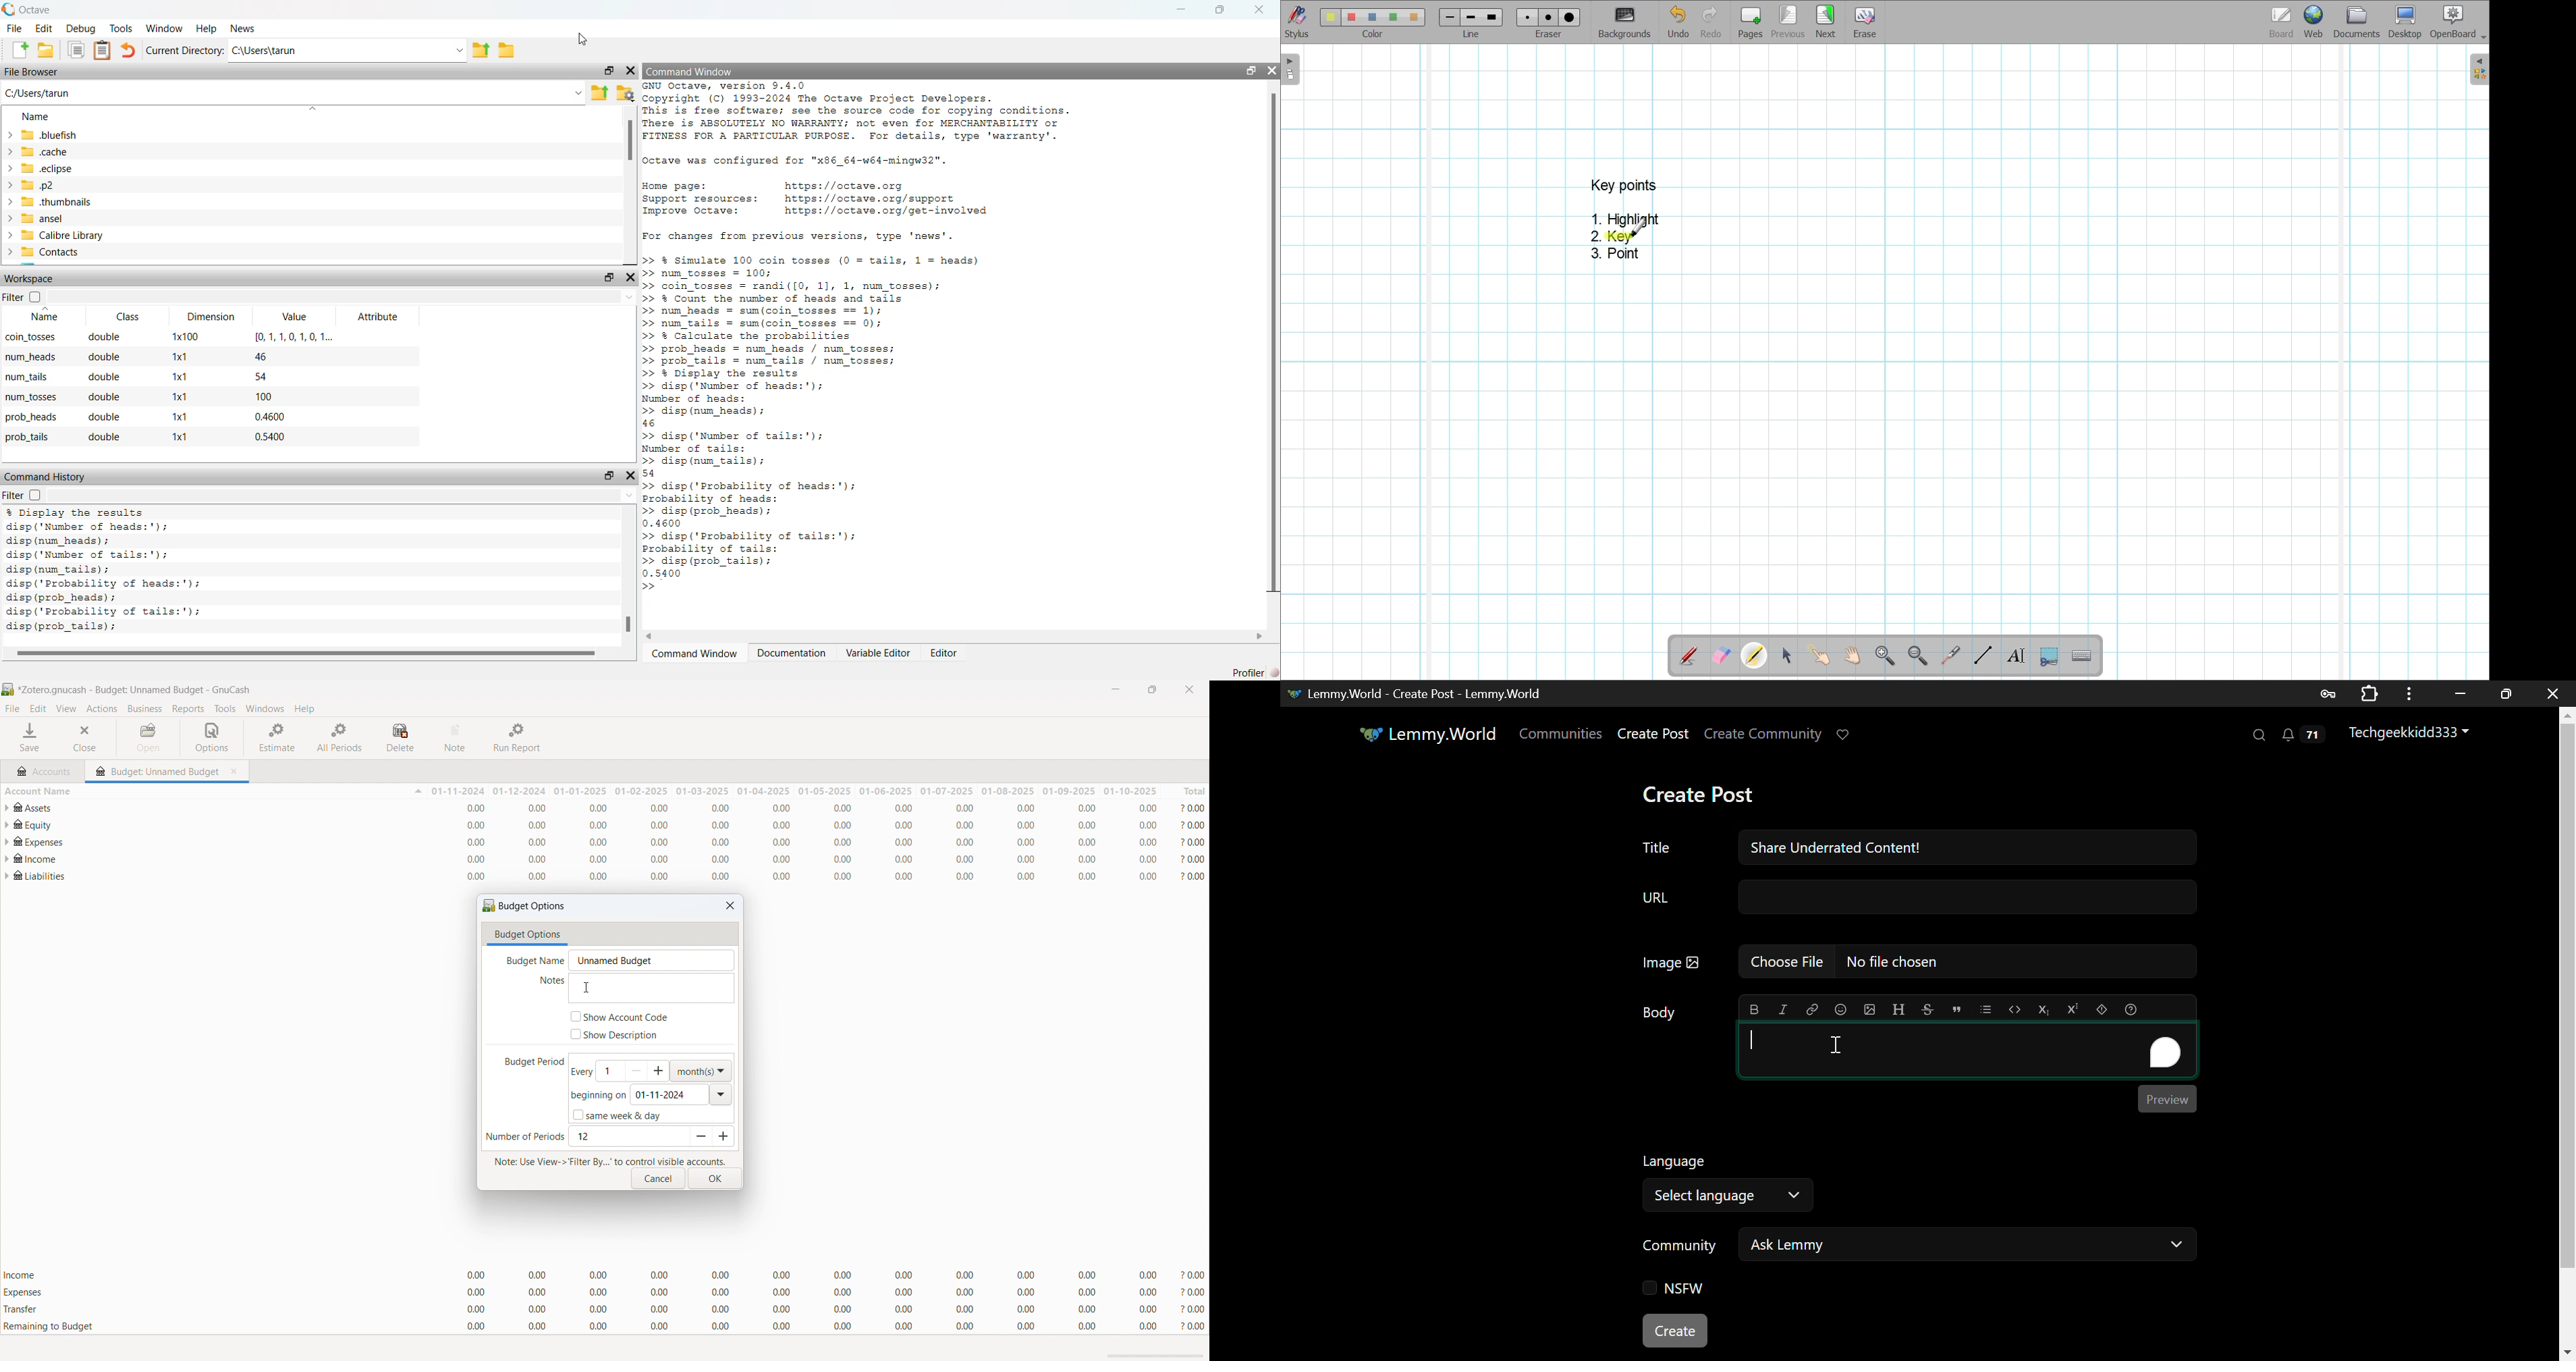 The image size is (2576, 1372). I want to click on Value, so click(293, 318).